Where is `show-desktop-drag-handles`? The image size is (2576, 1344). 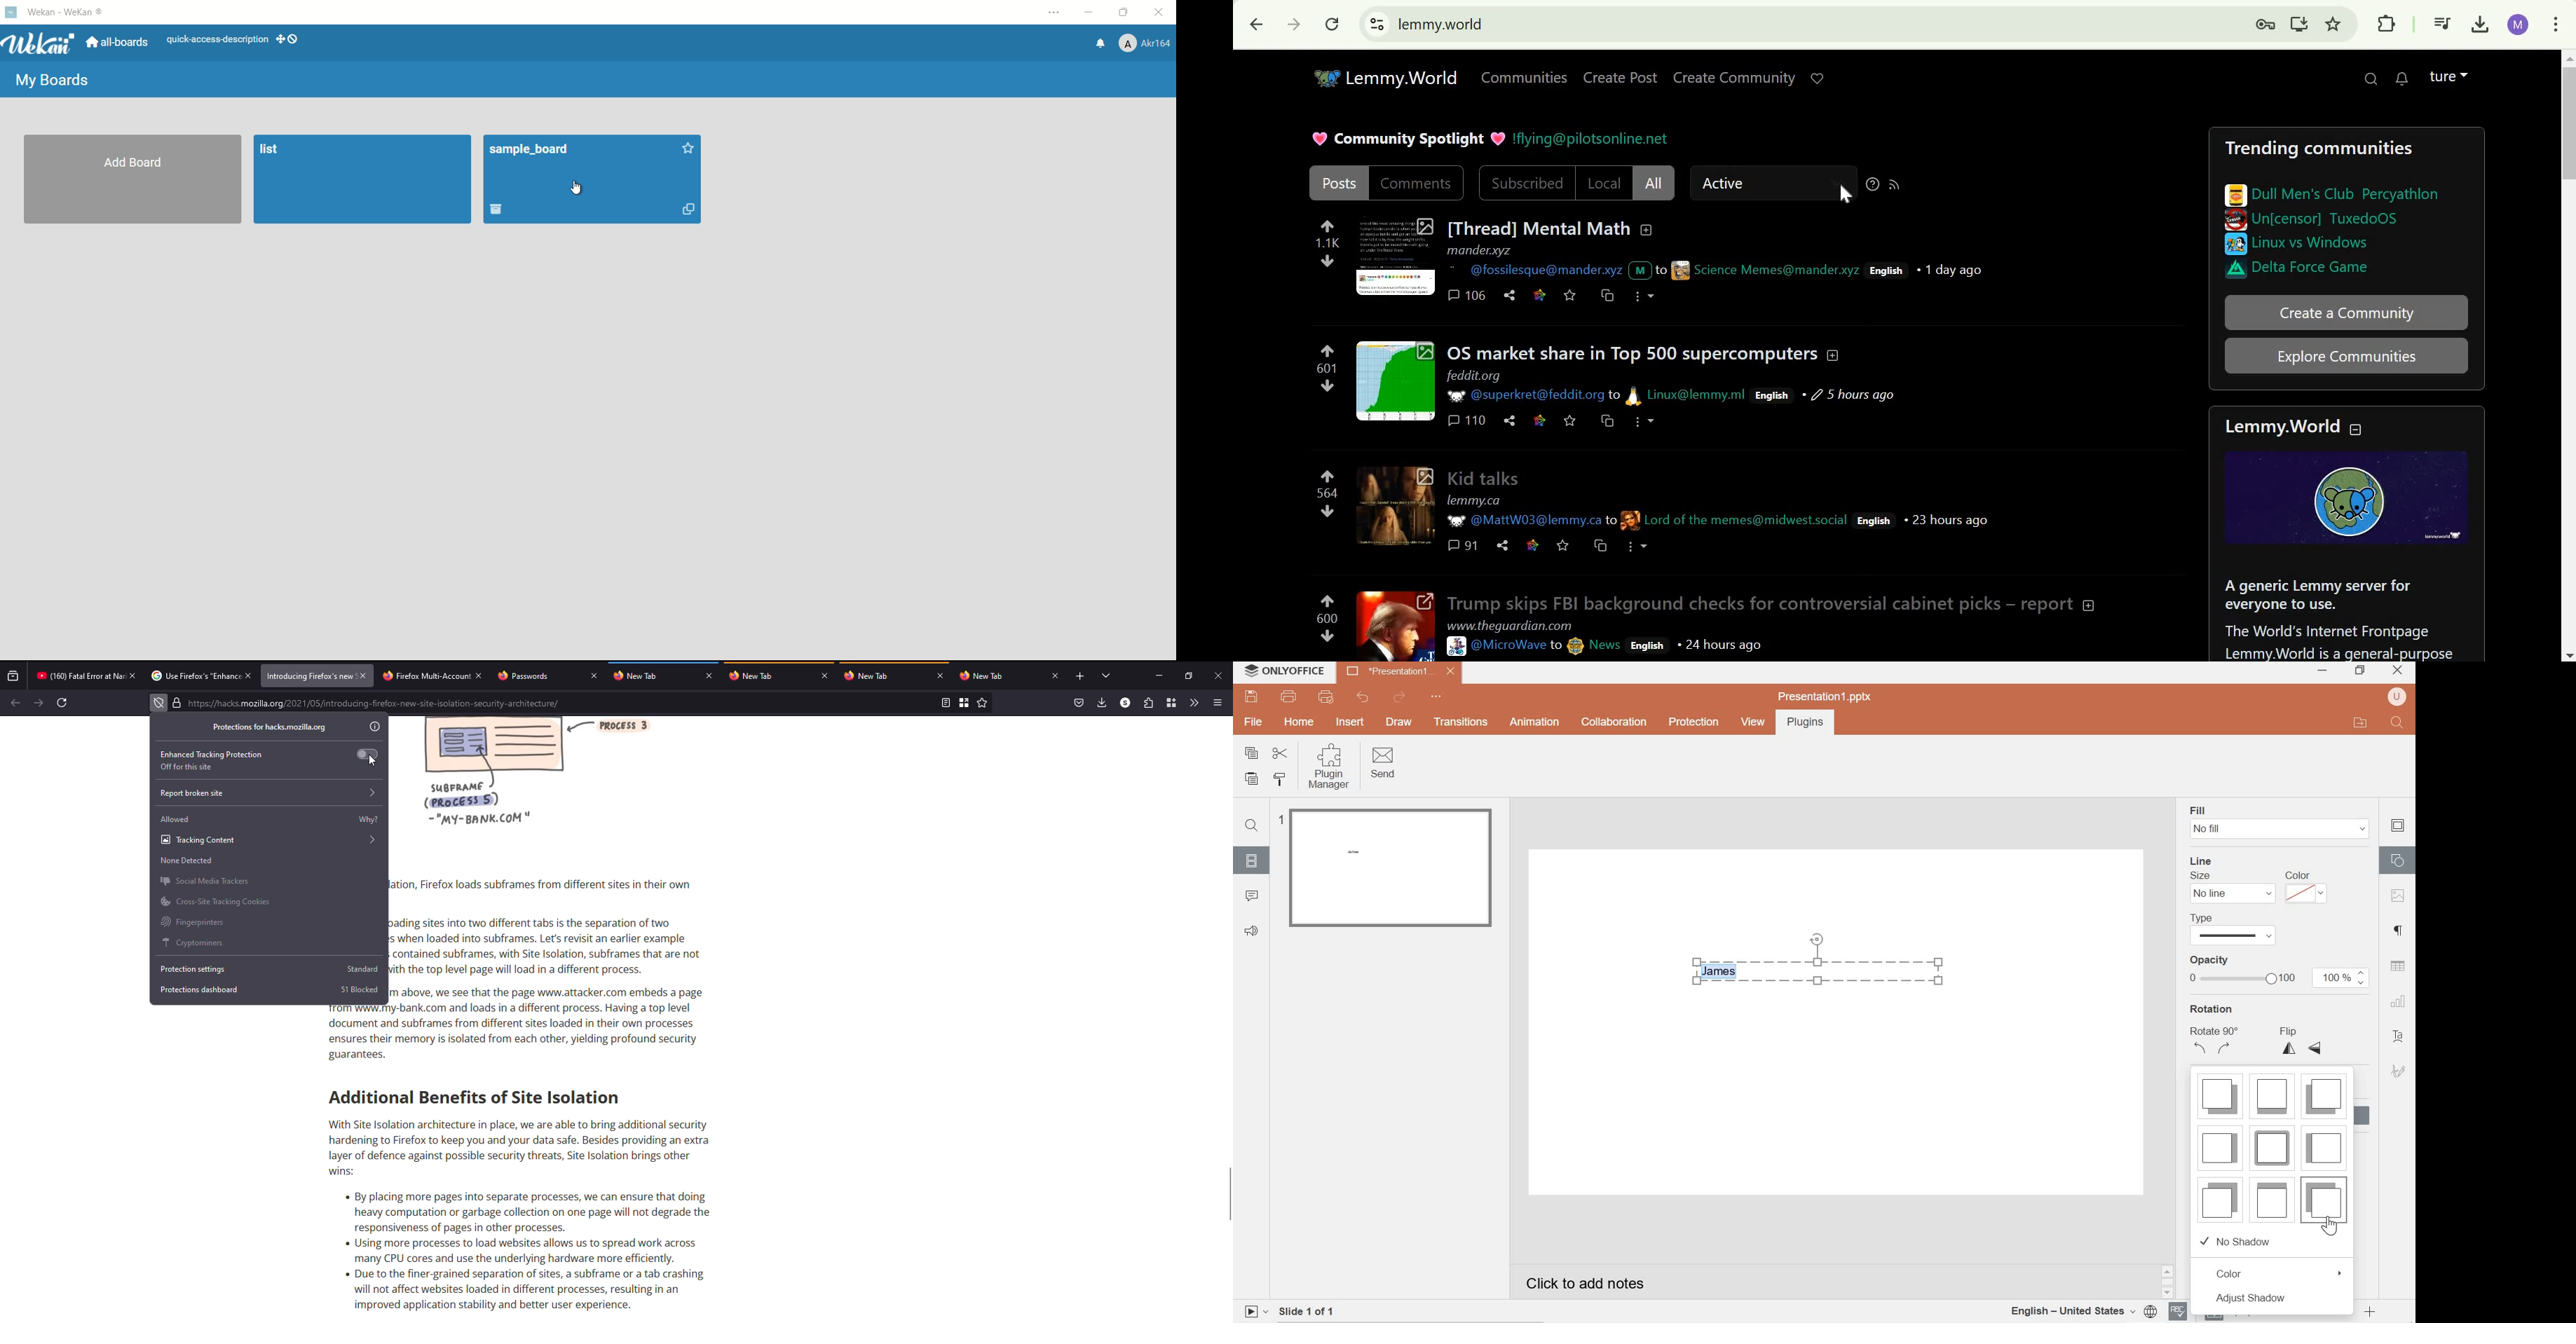 show-desktop-drag-handles is located at coordinates (289, 38).